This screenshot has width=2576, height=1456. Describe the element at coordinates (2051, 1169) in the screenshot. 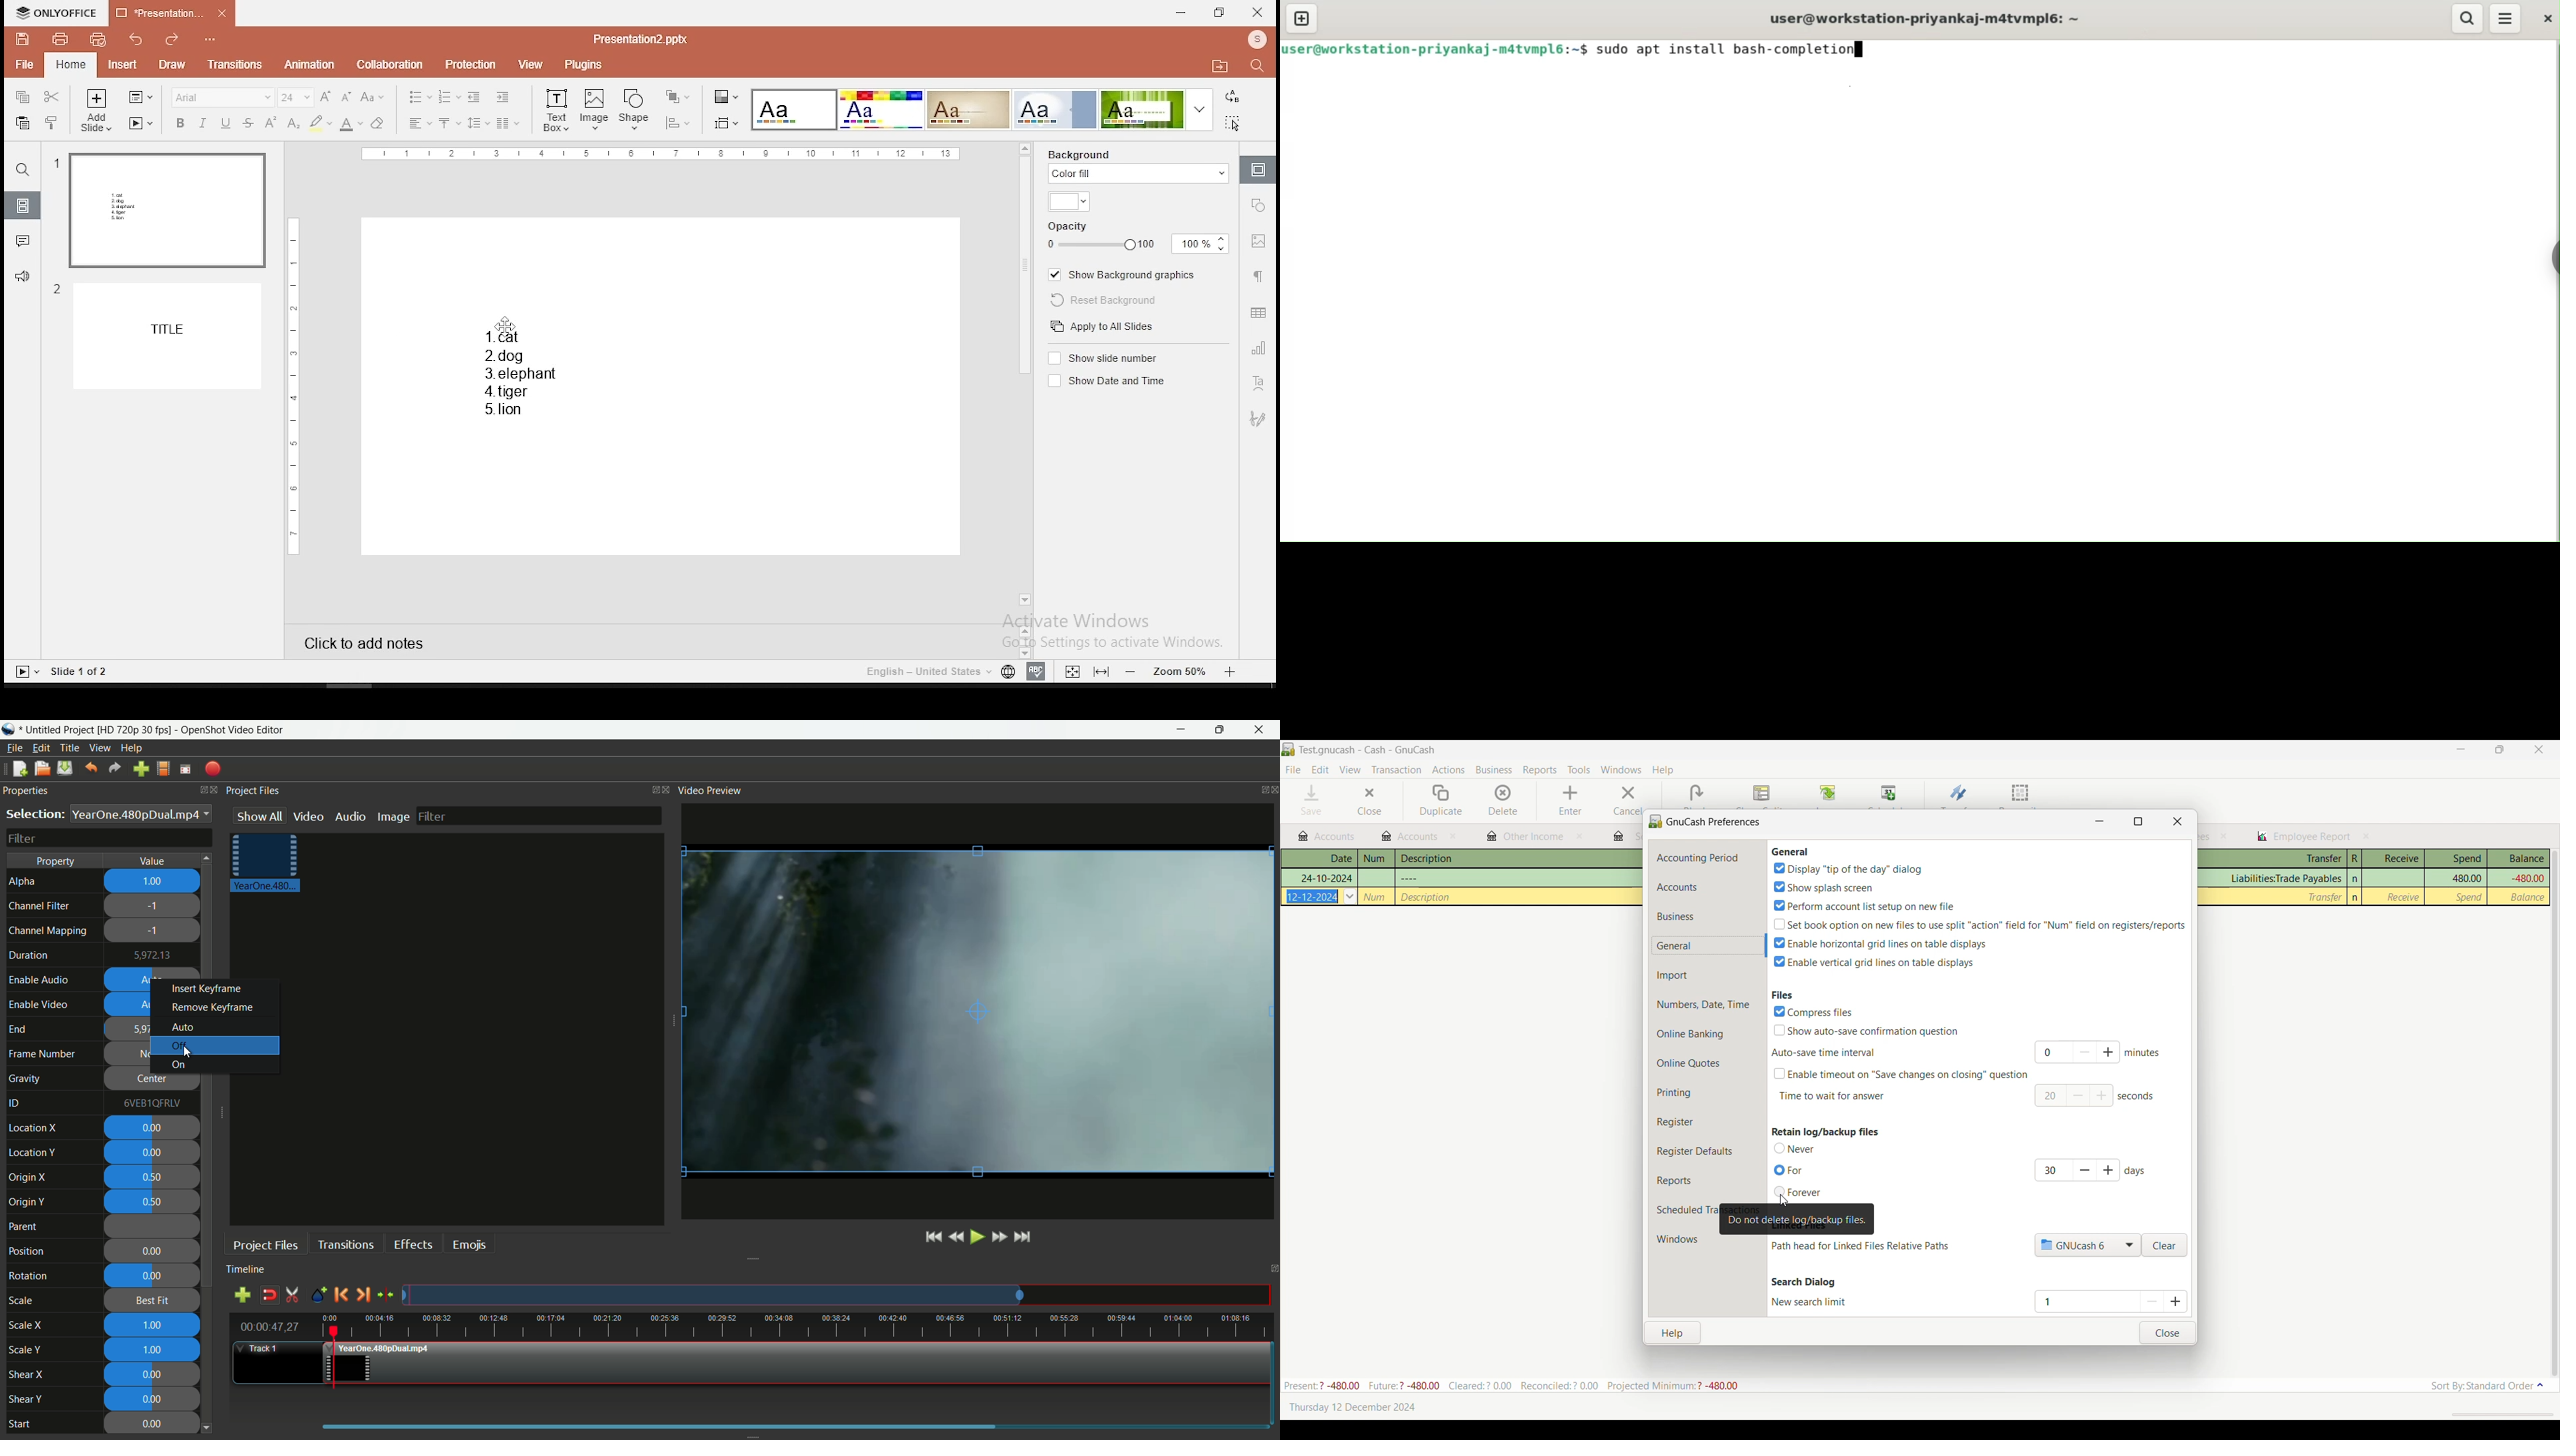

I see `value` at that location.